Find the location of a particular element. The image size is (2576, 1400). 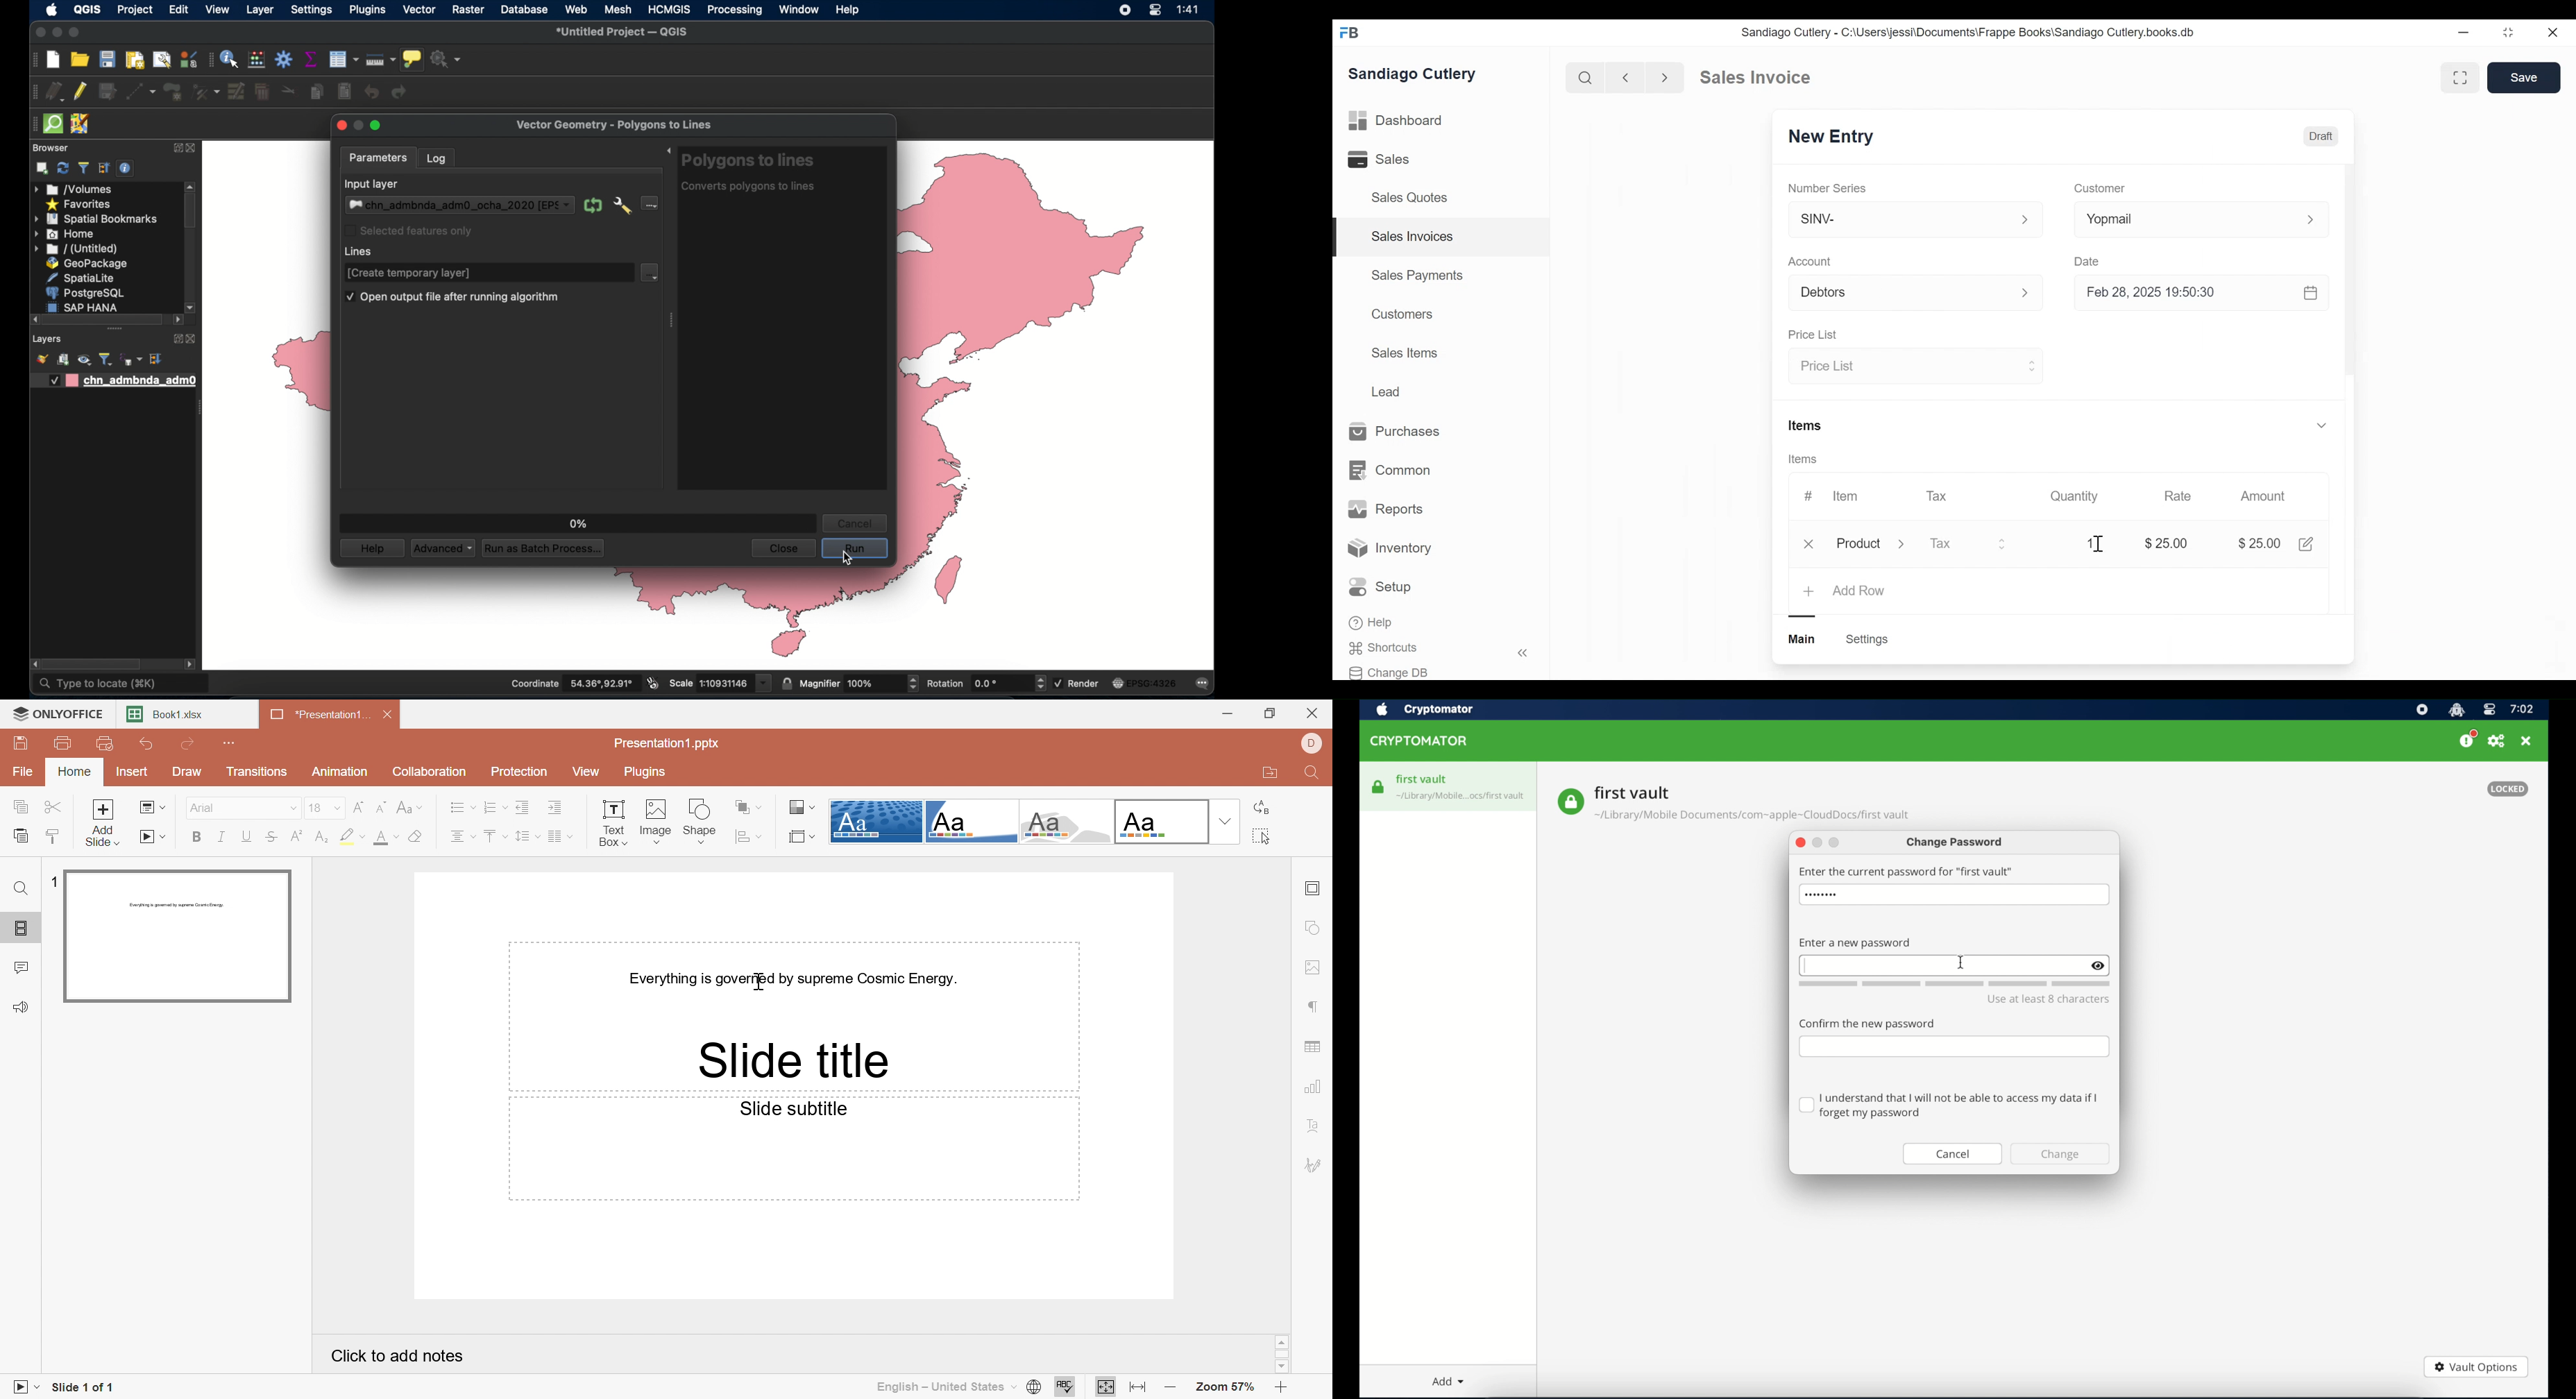

subscript is located at coordinates (323, 836).